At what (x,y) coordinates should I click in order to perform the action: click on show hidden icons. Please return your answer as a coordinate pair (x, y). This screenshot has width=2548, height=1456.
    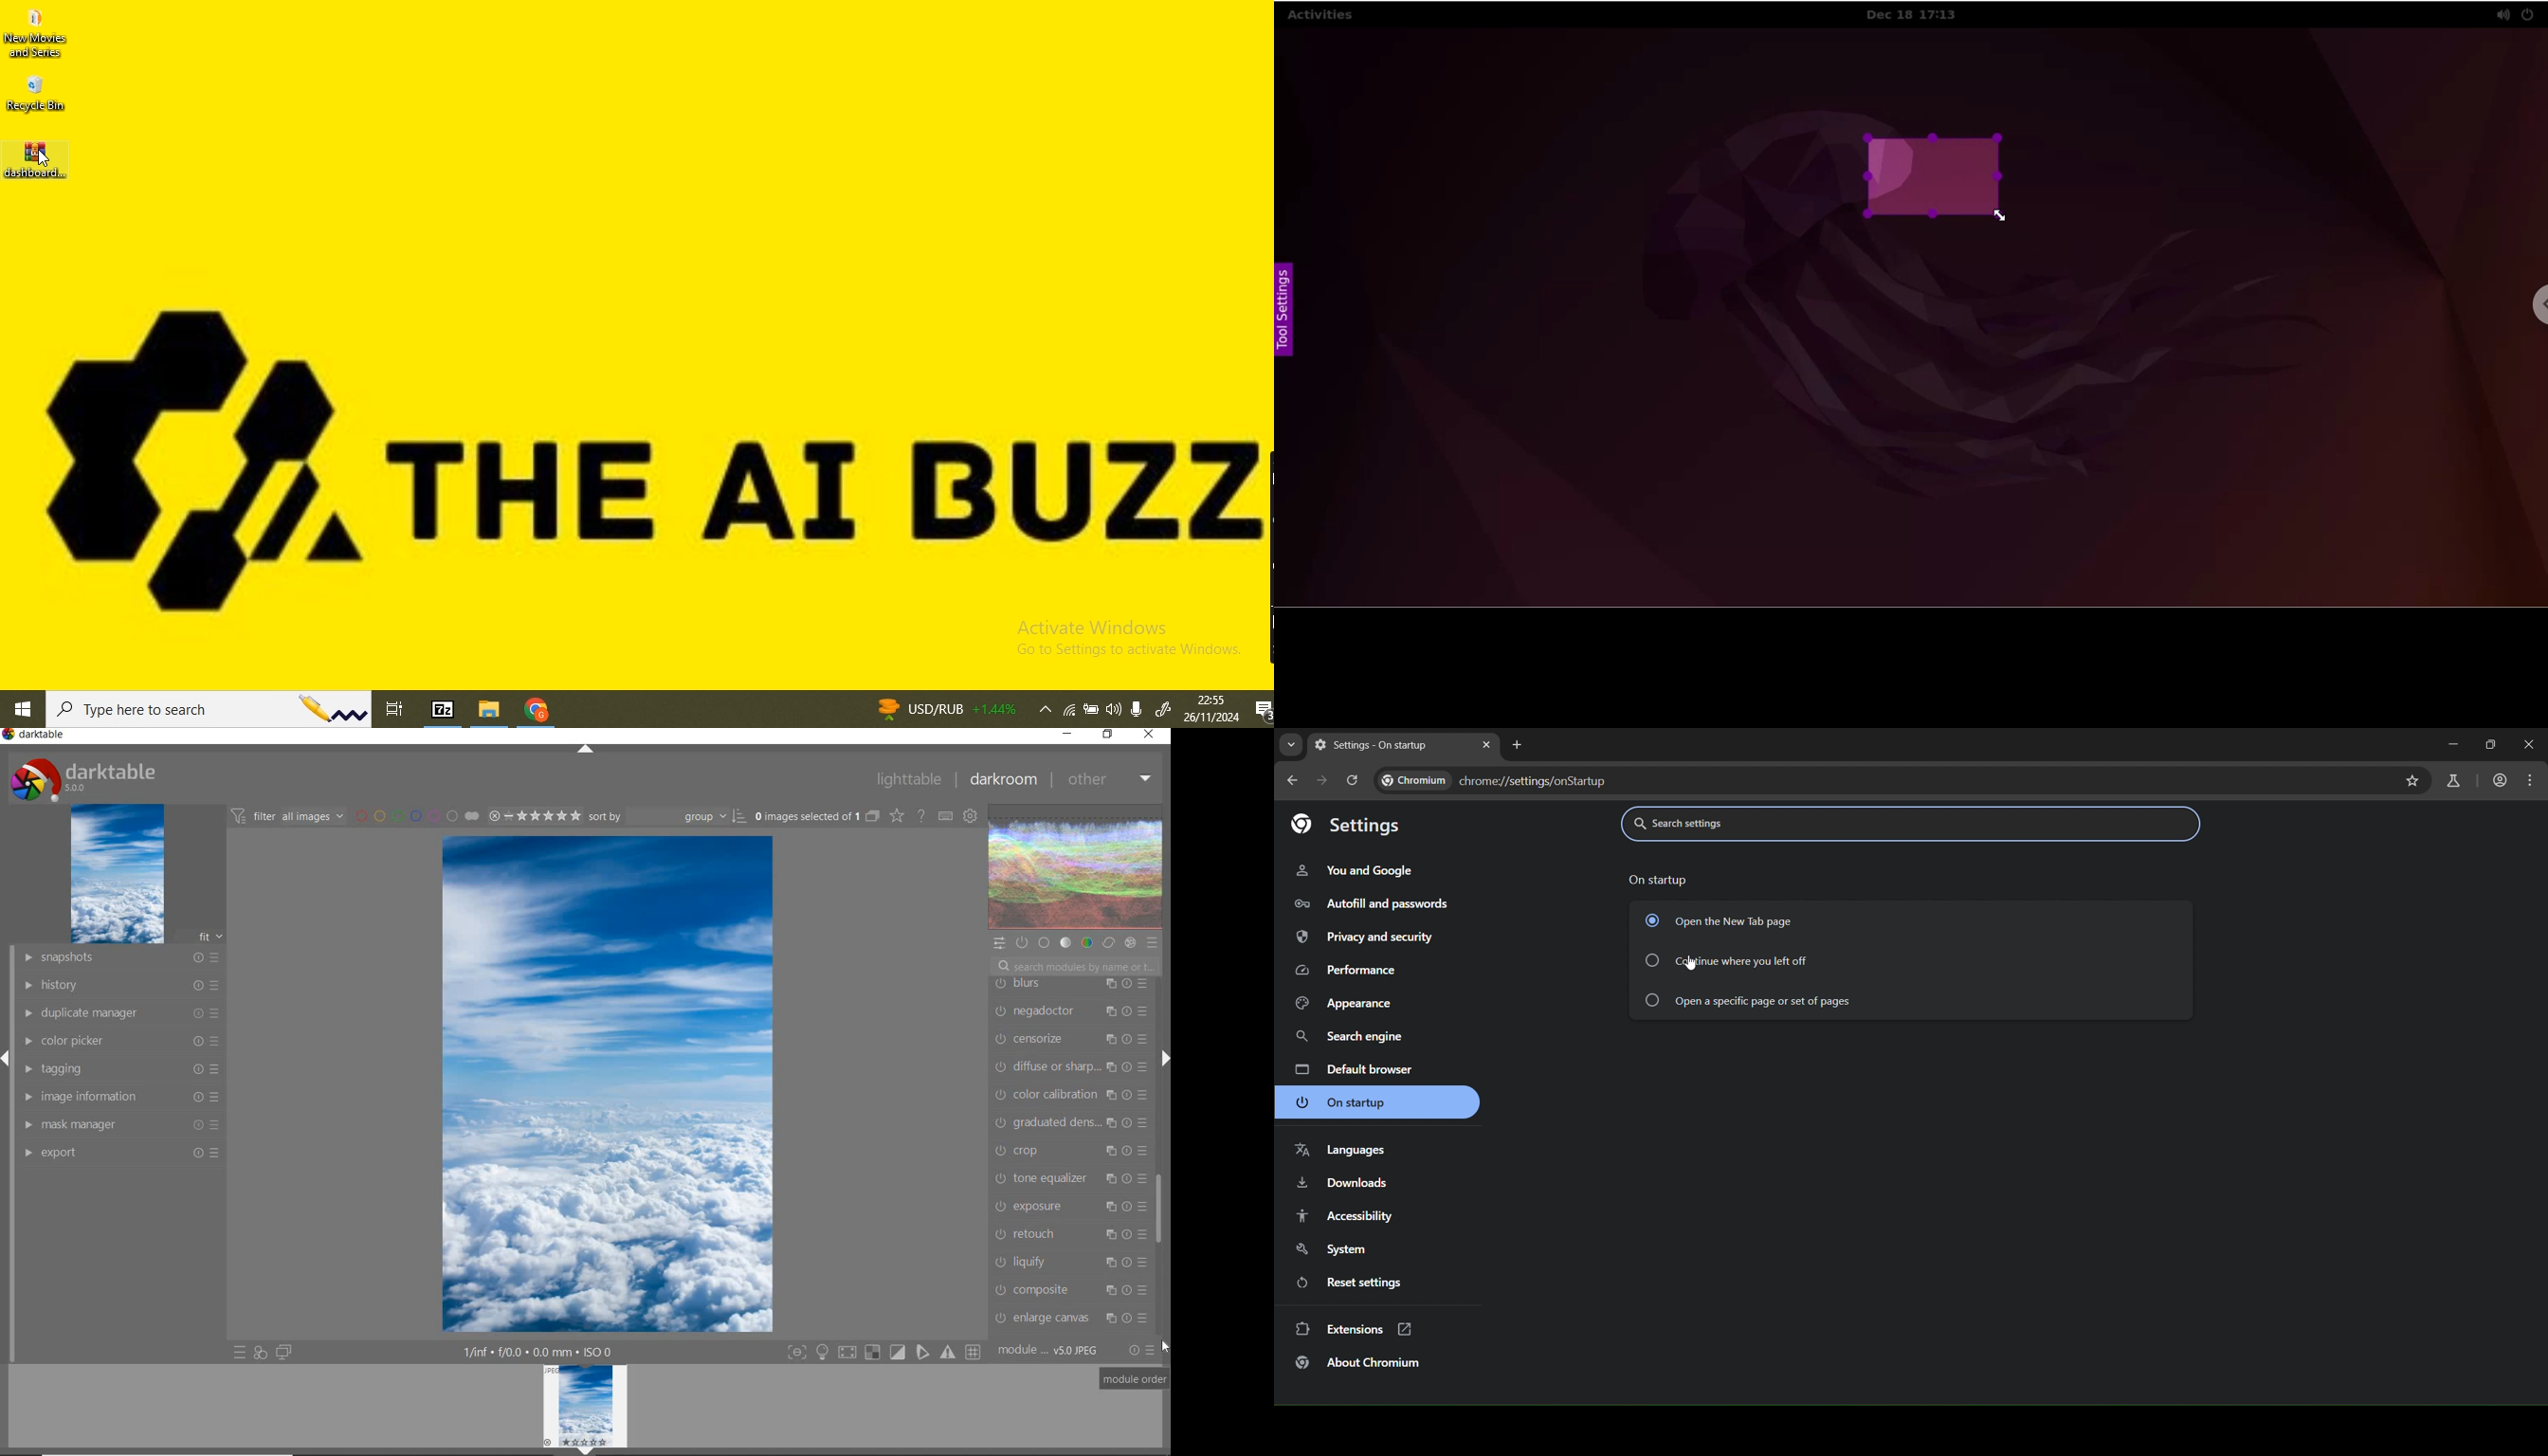
    Looking at the image, I should click on (1042, 711).